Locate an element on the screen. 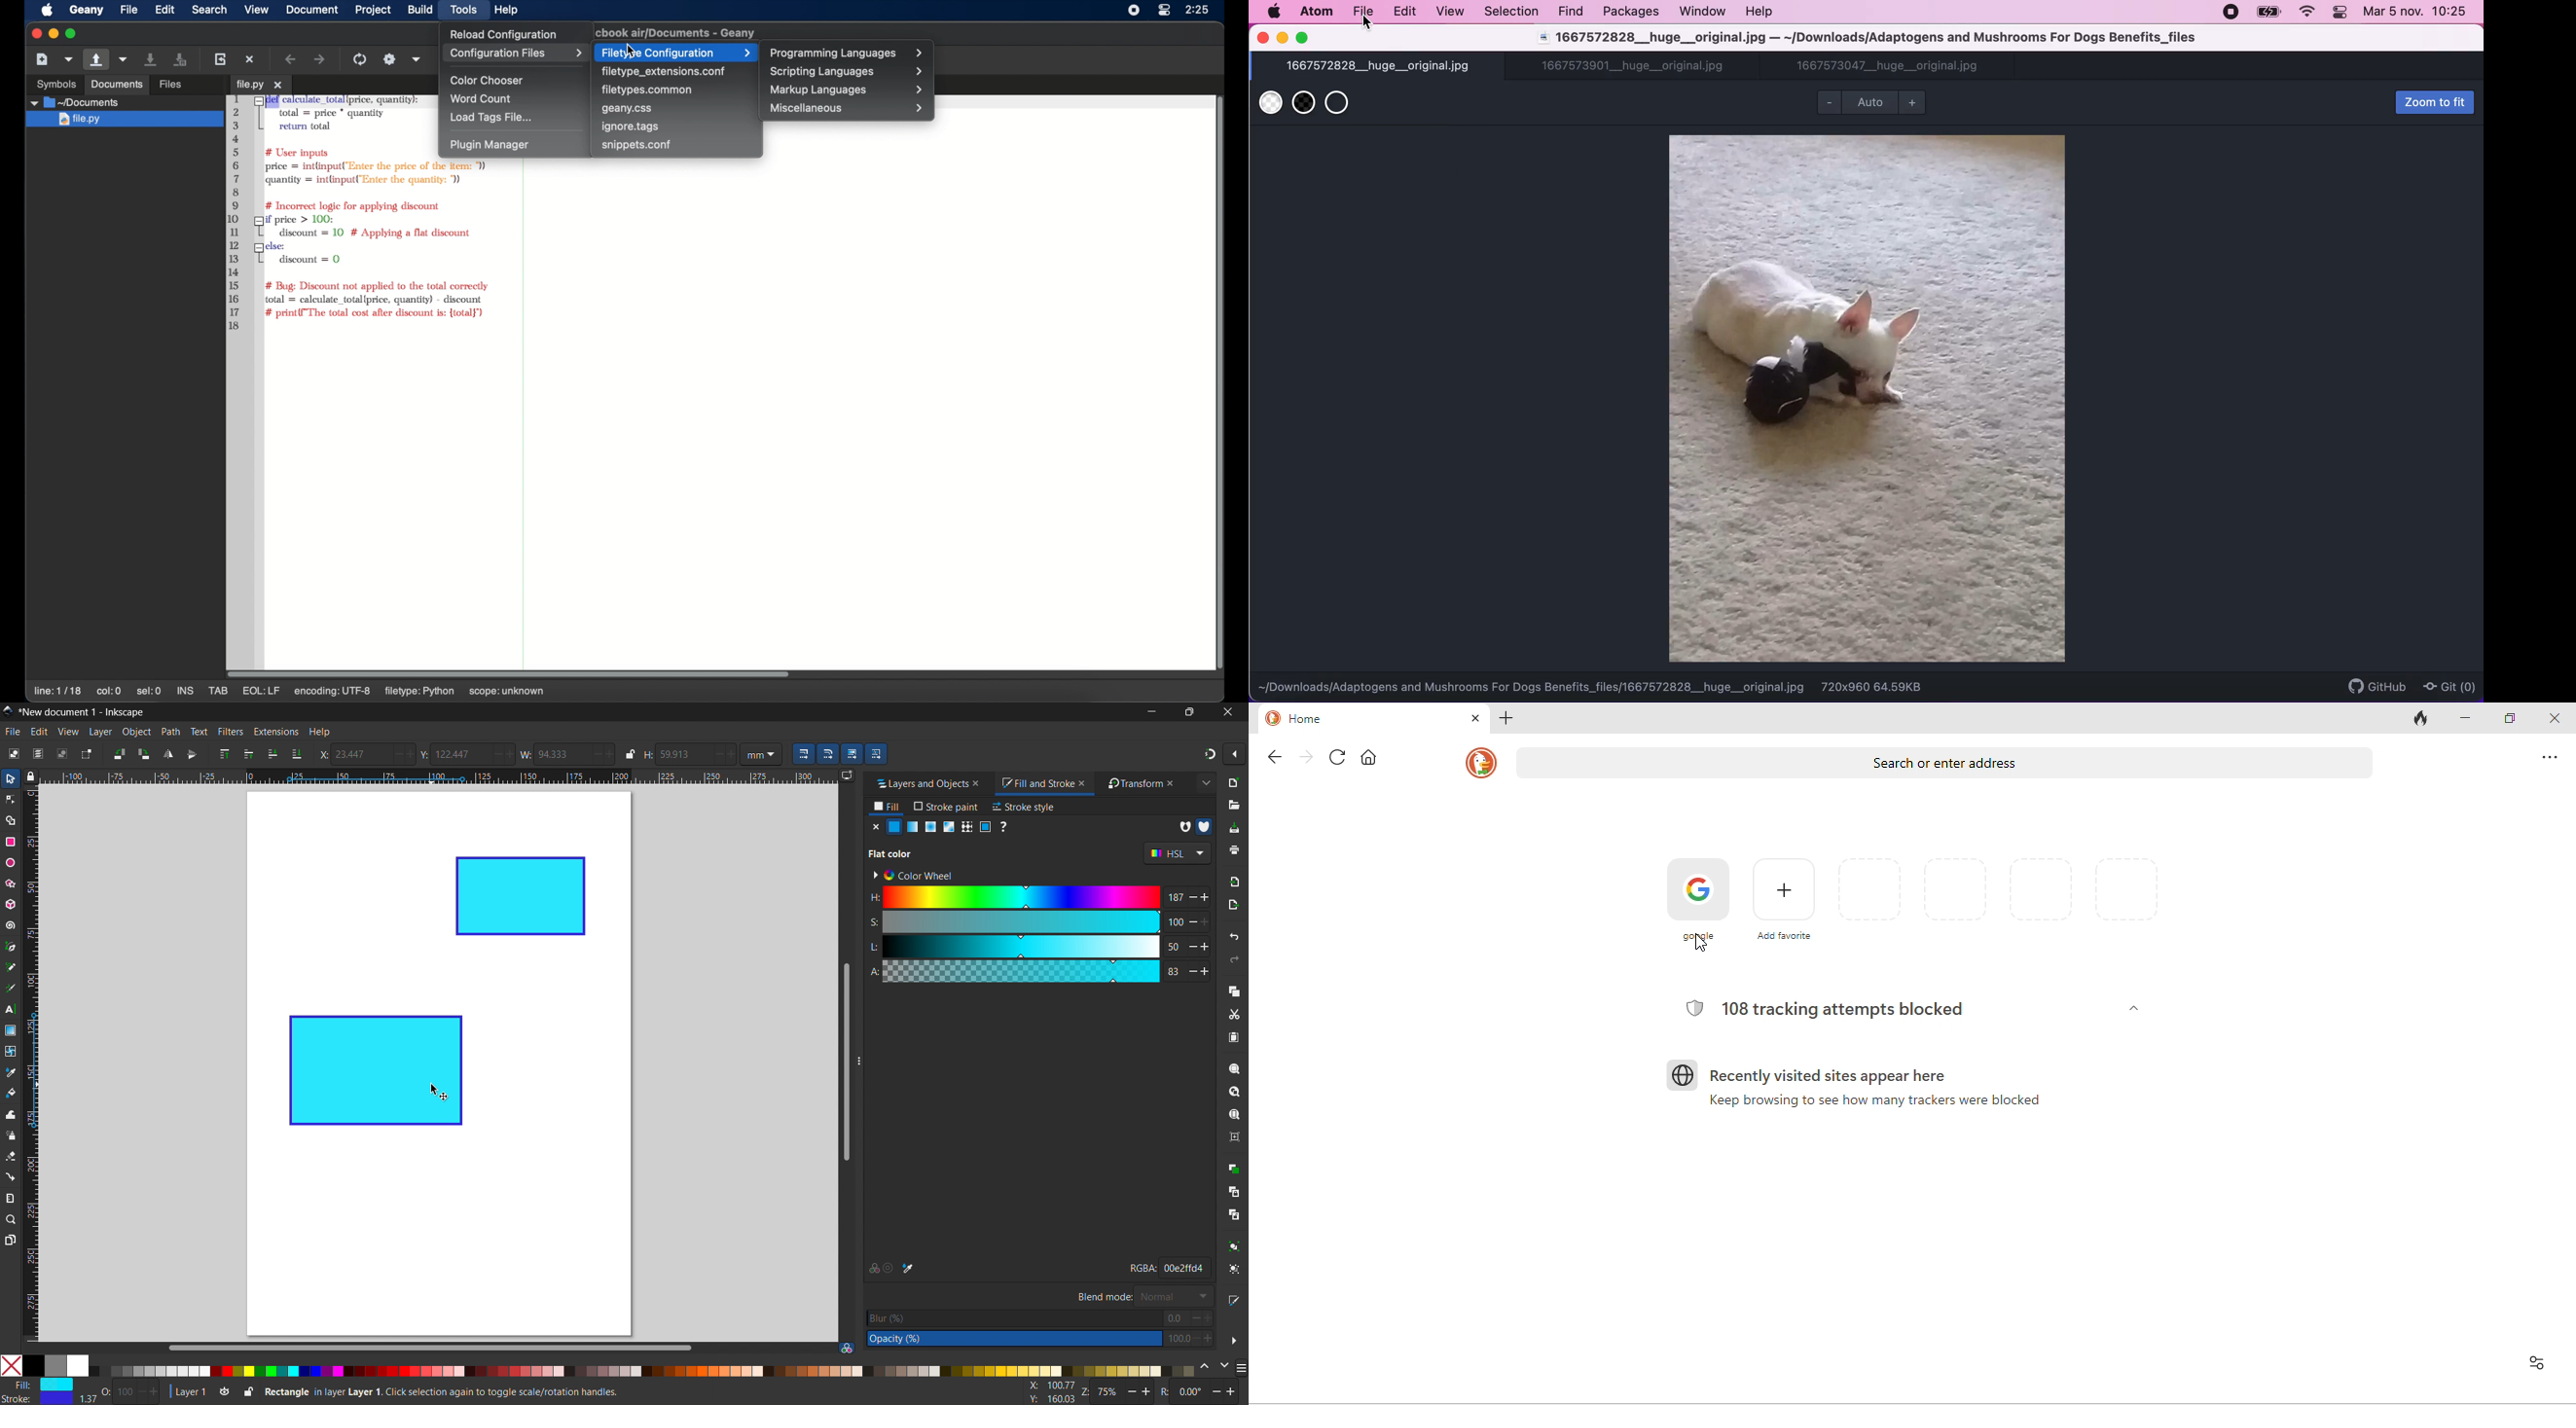 The image size is (2576, 1428). option is located at coordinates (2549, 761).